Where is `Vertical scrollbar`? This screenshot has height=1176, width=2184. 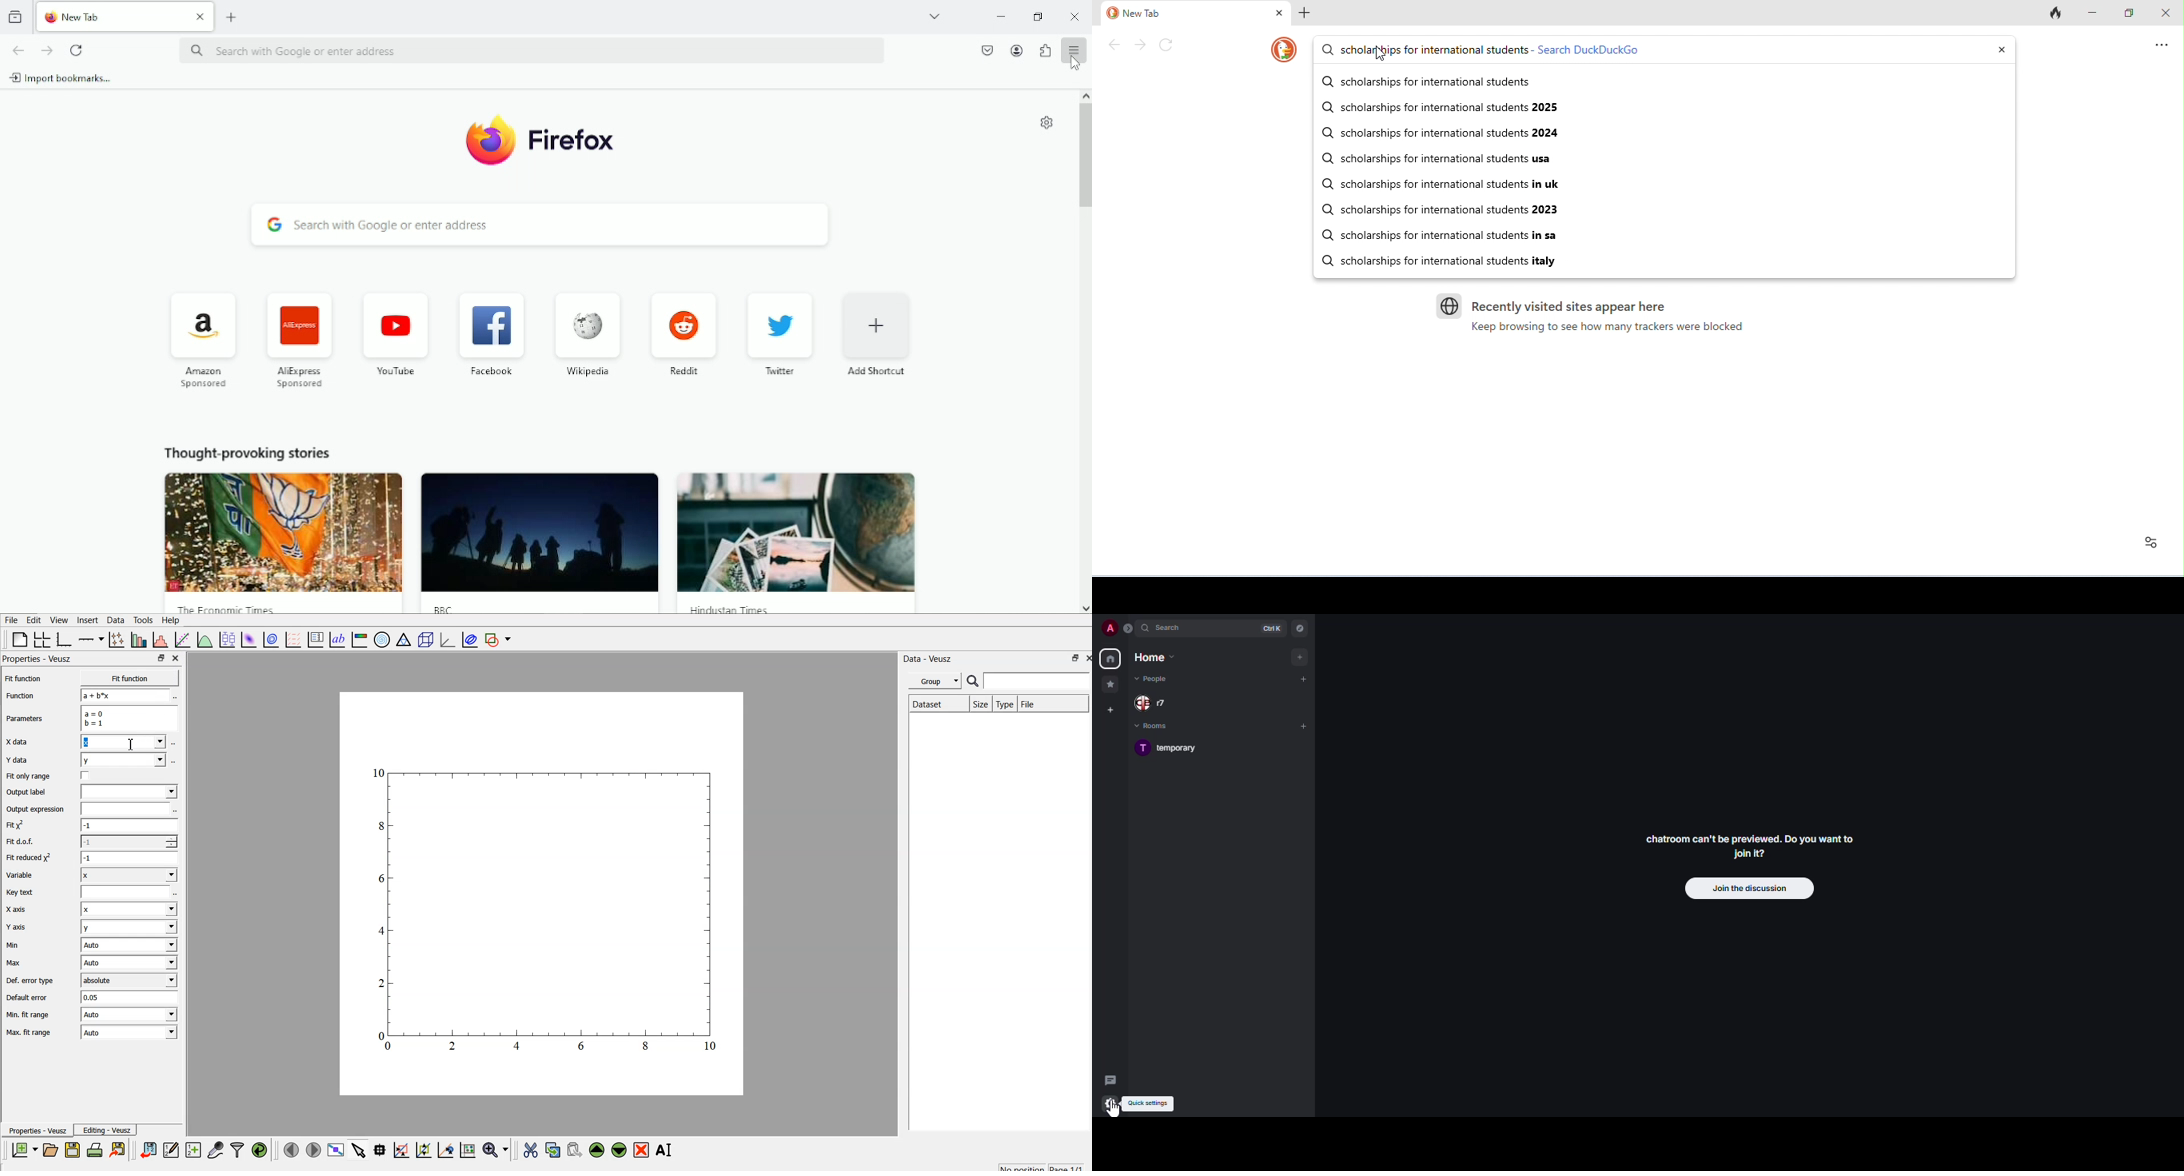 Vertical scrollbar is located at coordinates (1084, 157).